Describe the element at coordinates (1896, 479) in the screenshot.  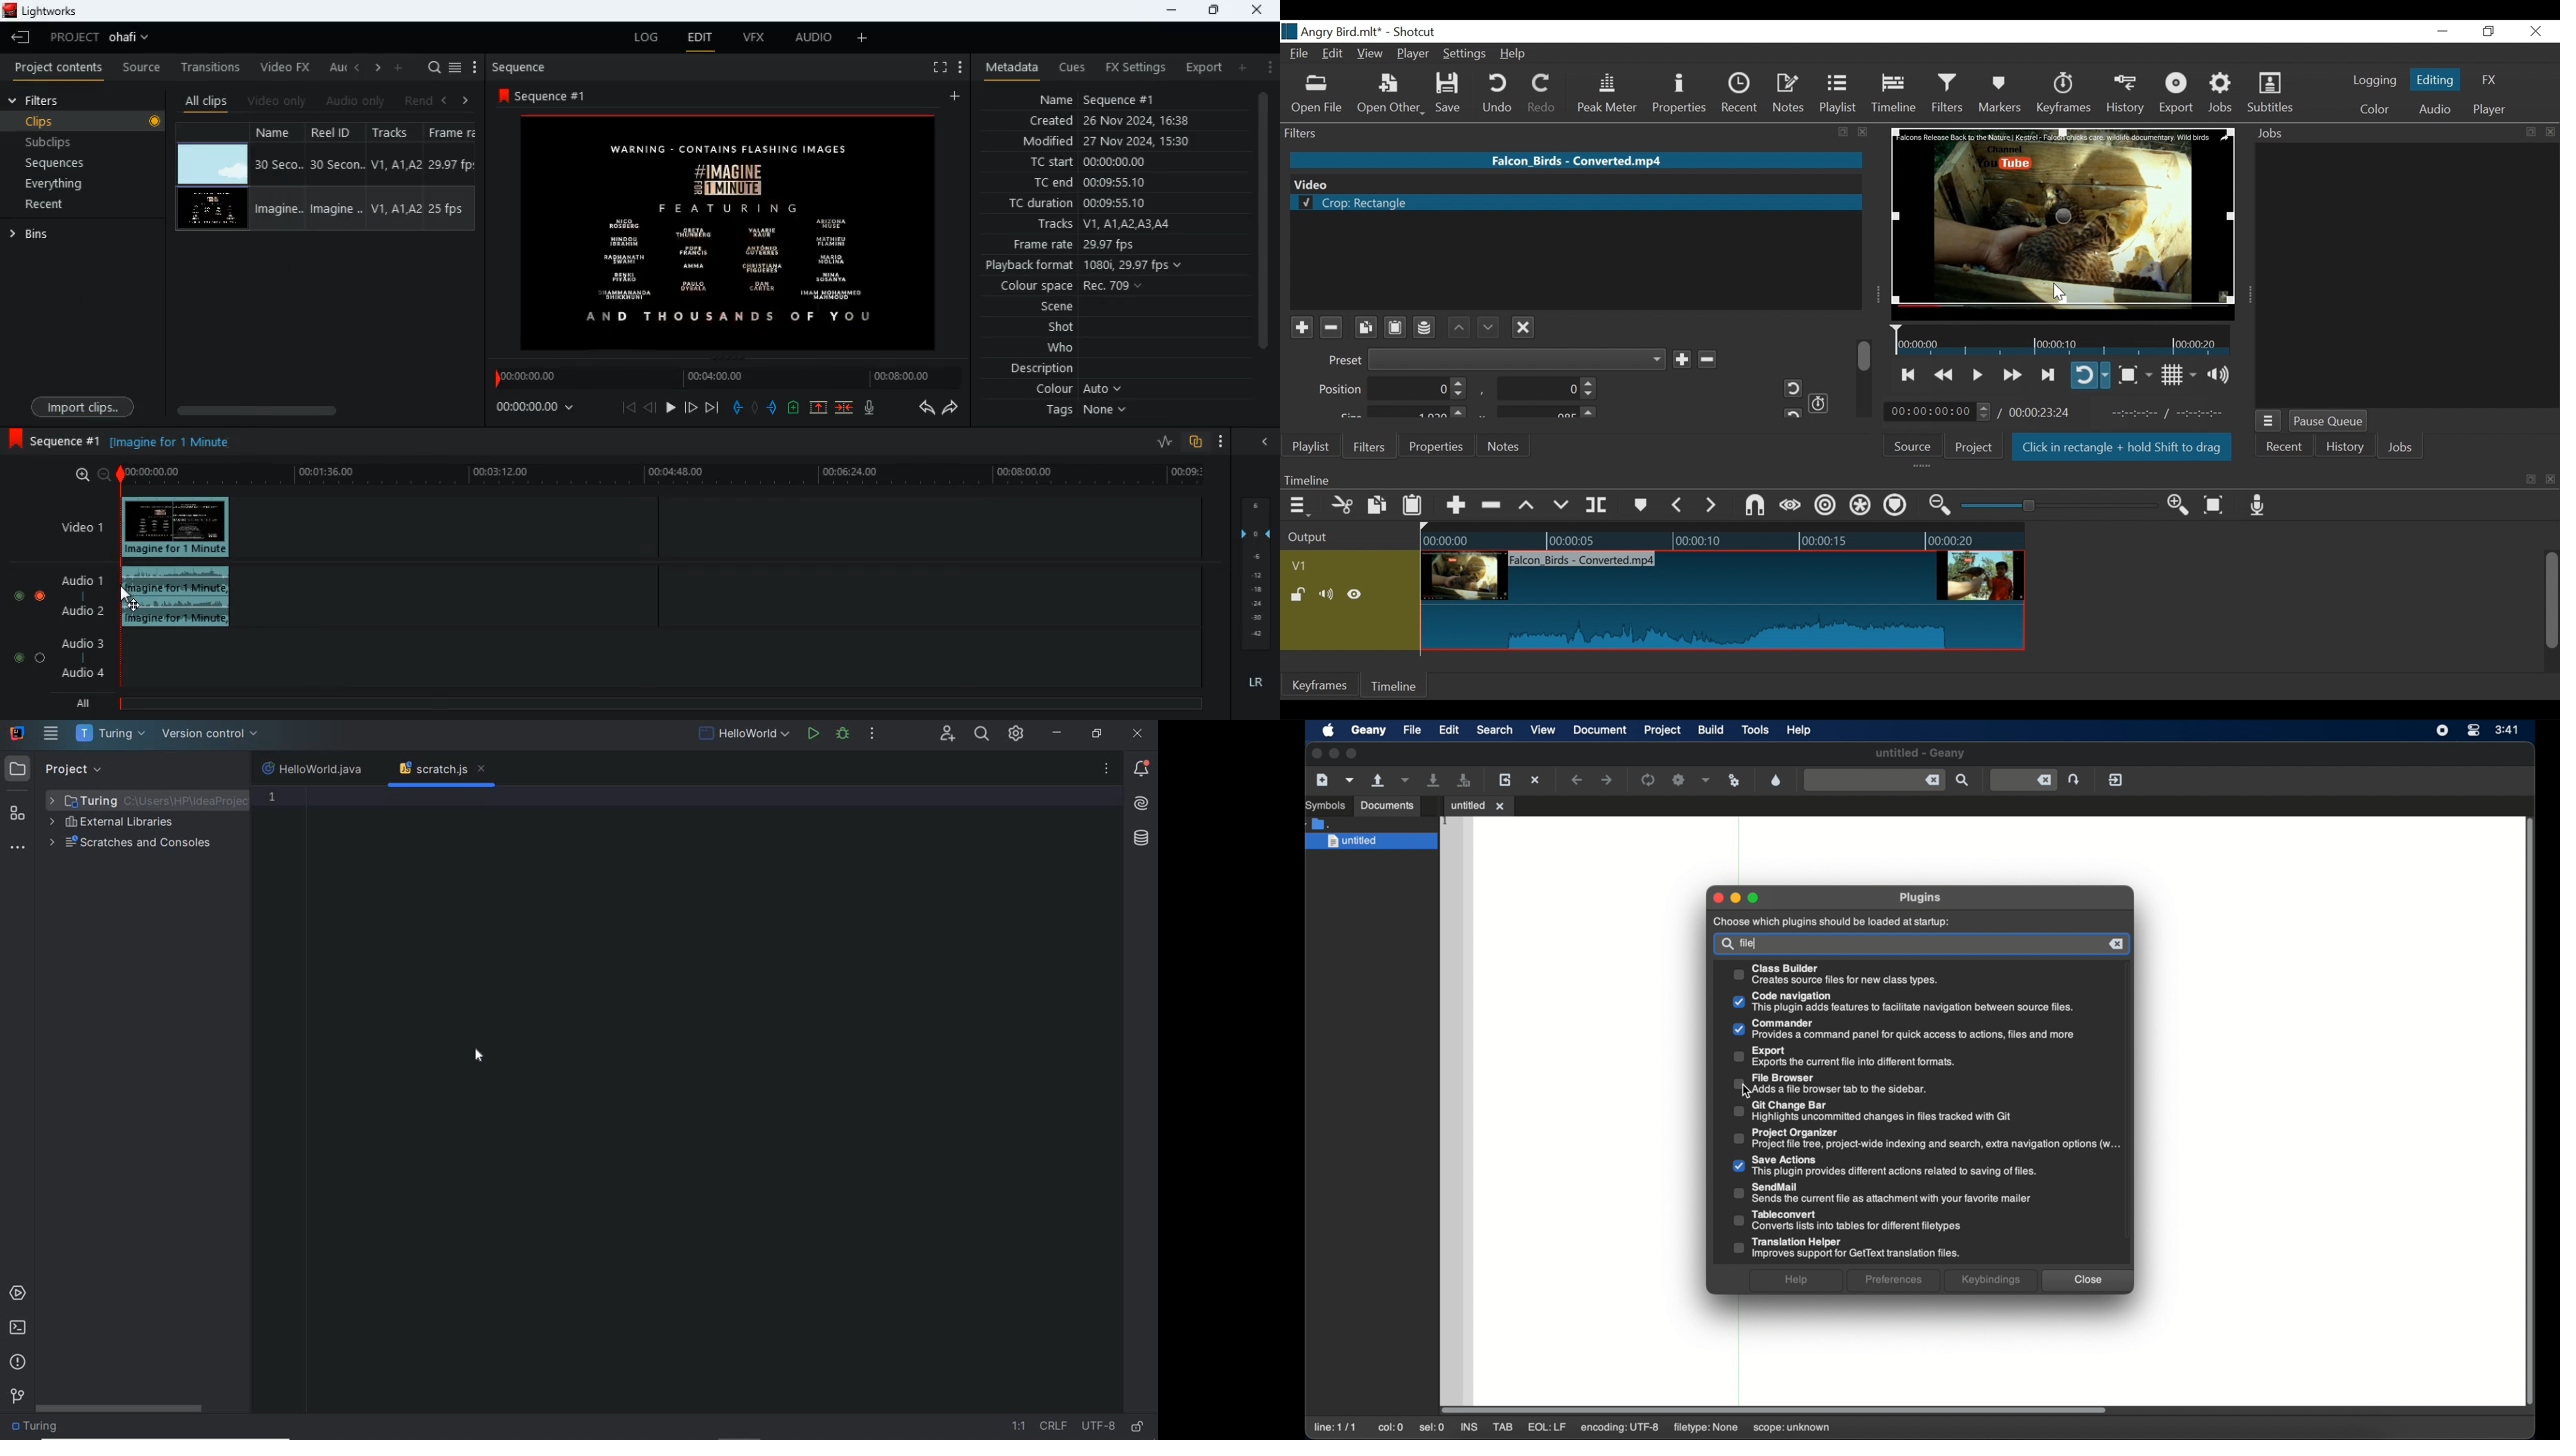
I see `Timeline` at that location.